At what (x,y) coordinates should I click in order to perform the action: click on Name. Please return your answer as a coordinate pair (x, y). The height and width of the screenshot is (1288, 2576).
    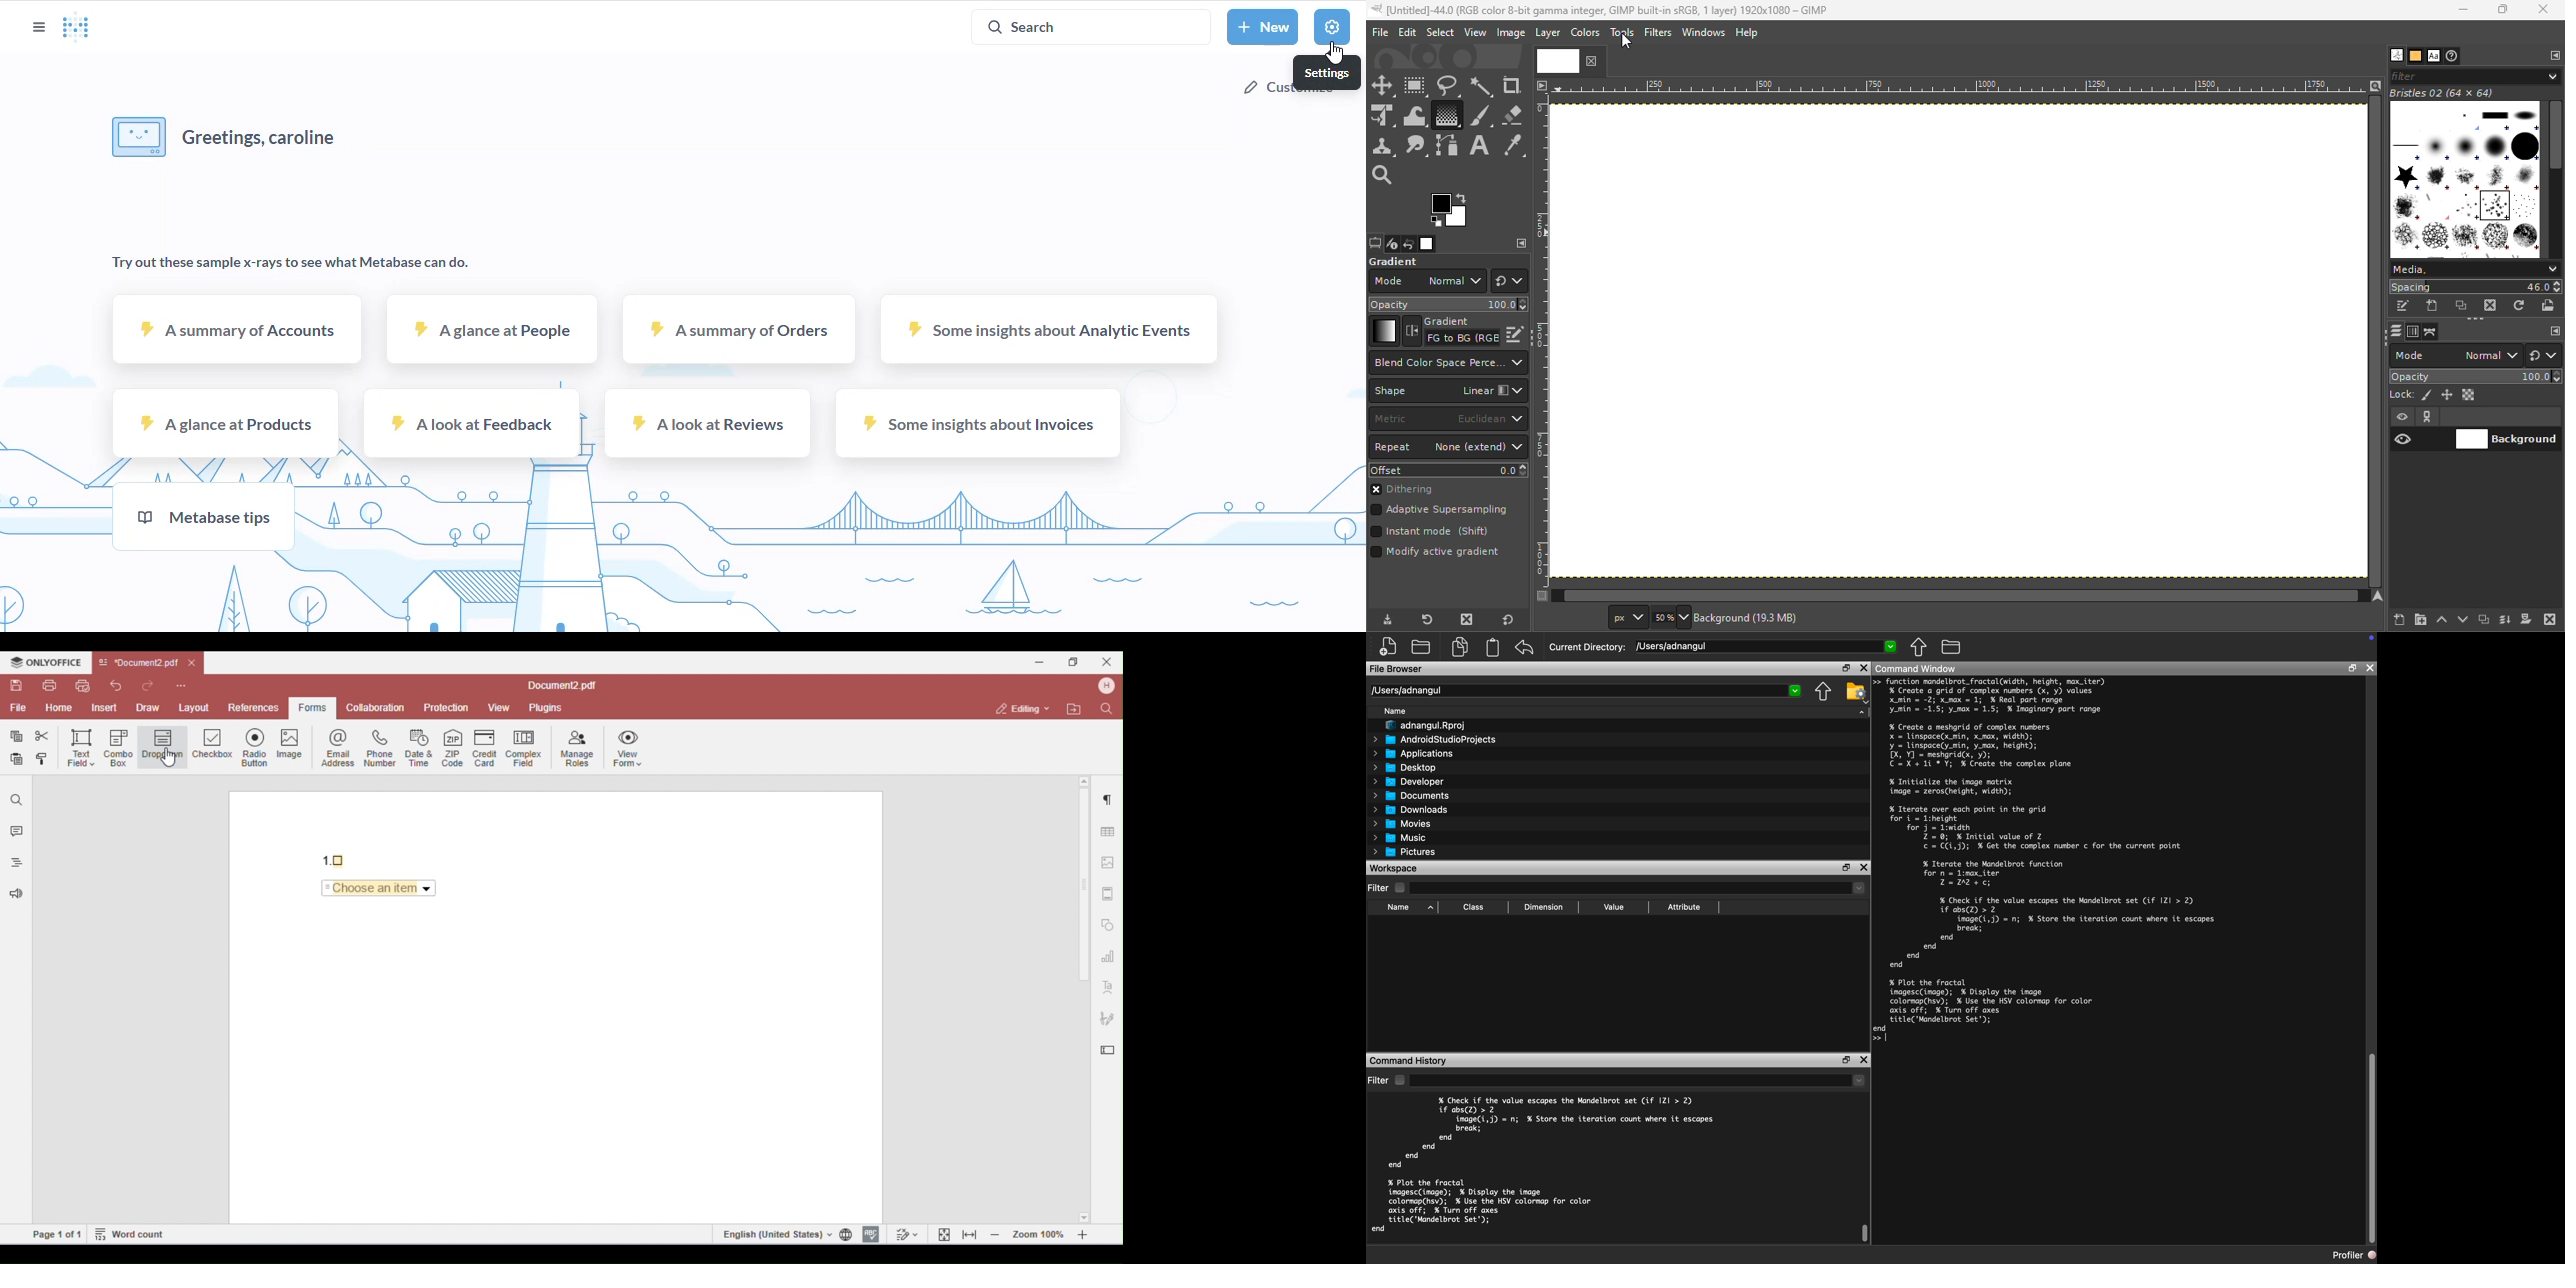
    Looking at the image, I should click on (1399, 907).